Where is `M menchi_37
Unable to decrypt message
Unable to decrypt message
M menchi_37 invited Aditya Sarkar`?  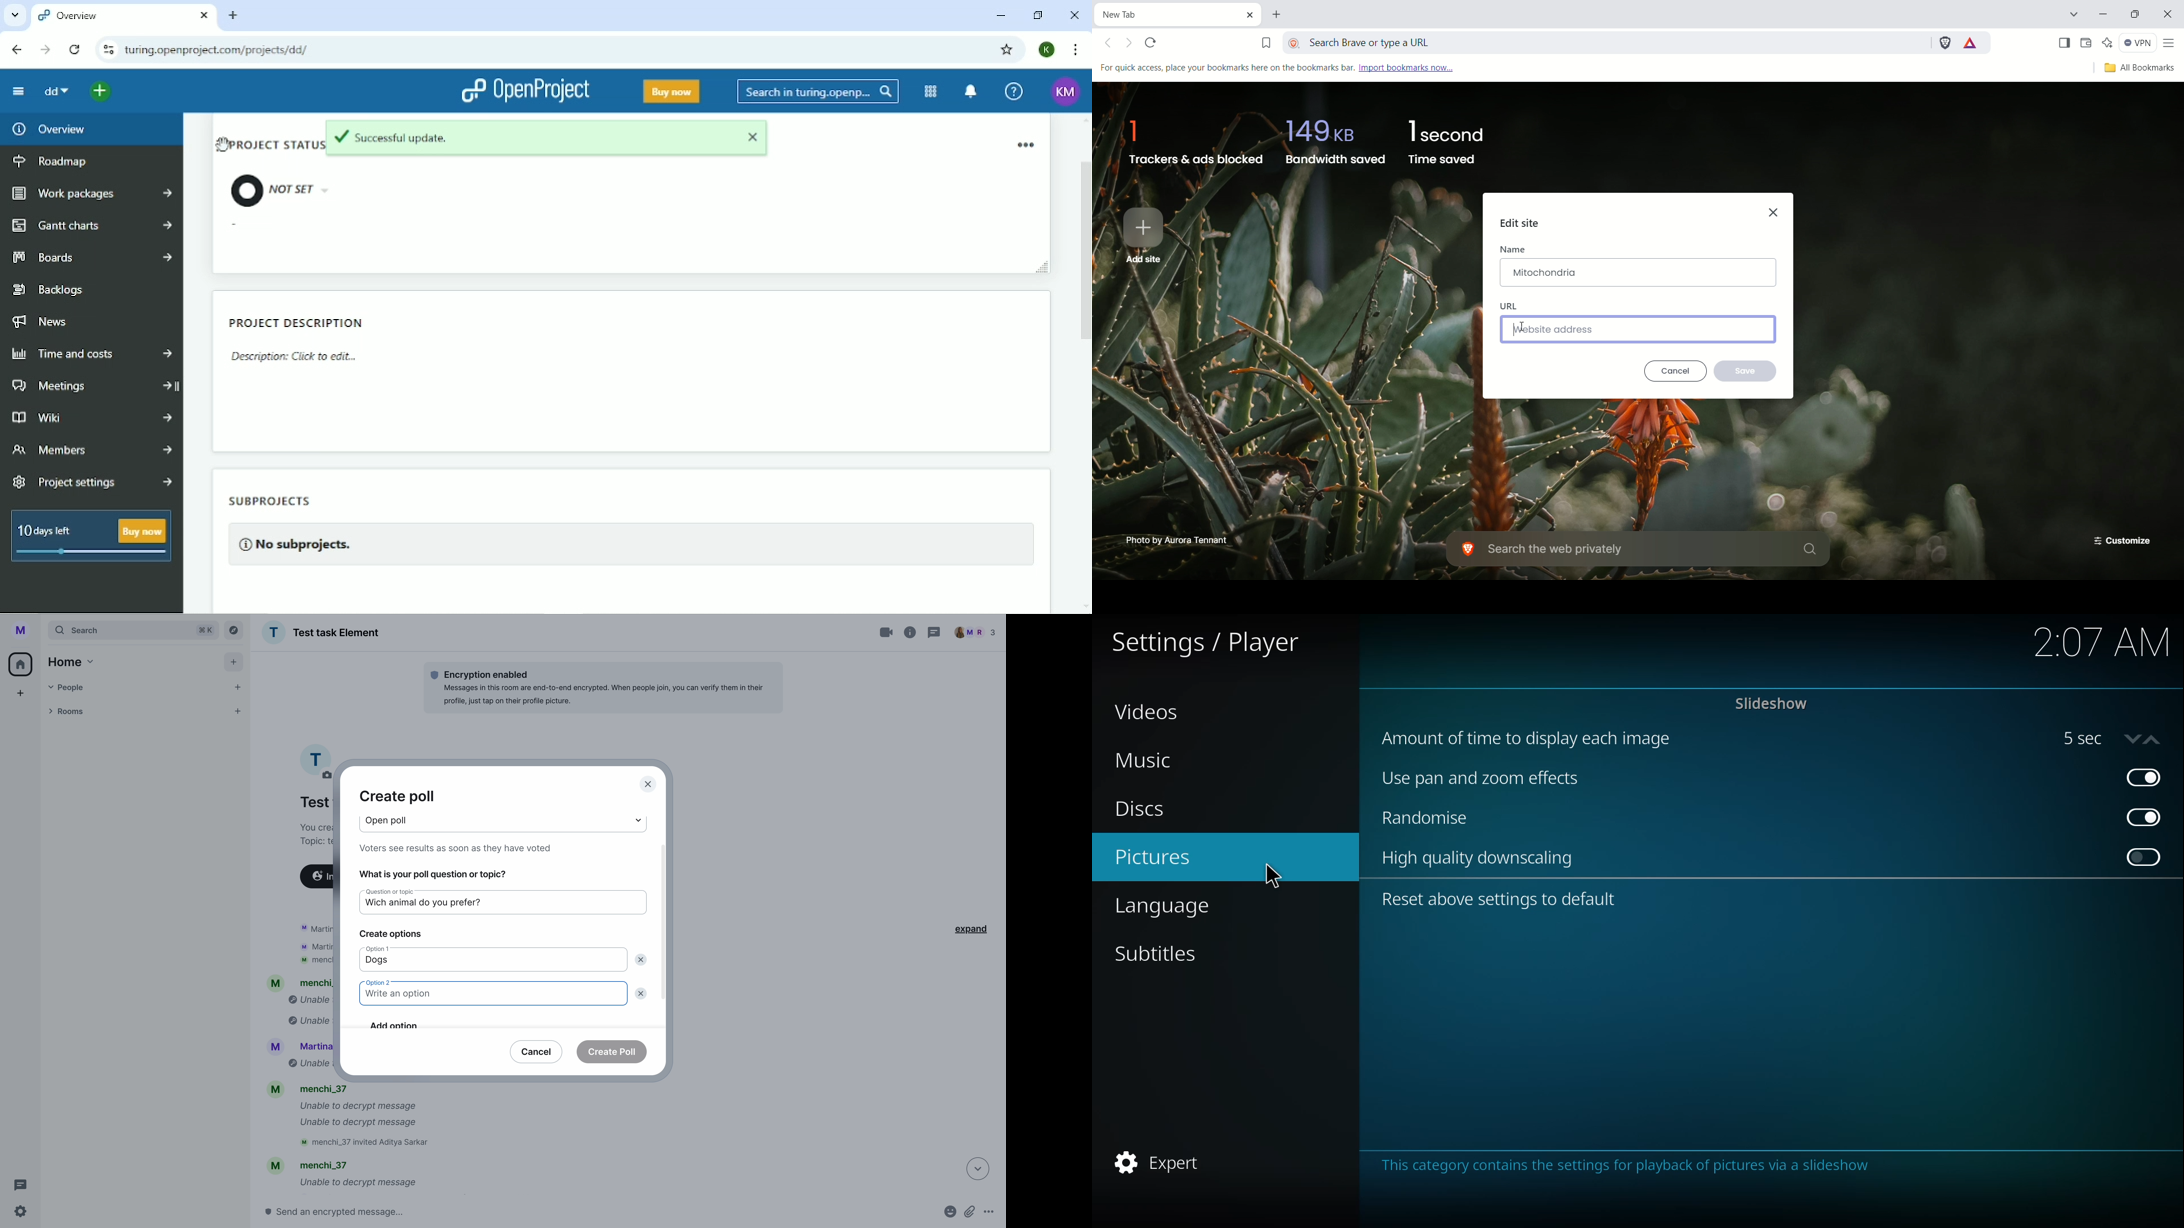
M menchi_37
Unable to decrypt message
Unable to decrypt message
M menchi_37 invited Aditya Sarkar is located at coordinates (353, 1117).